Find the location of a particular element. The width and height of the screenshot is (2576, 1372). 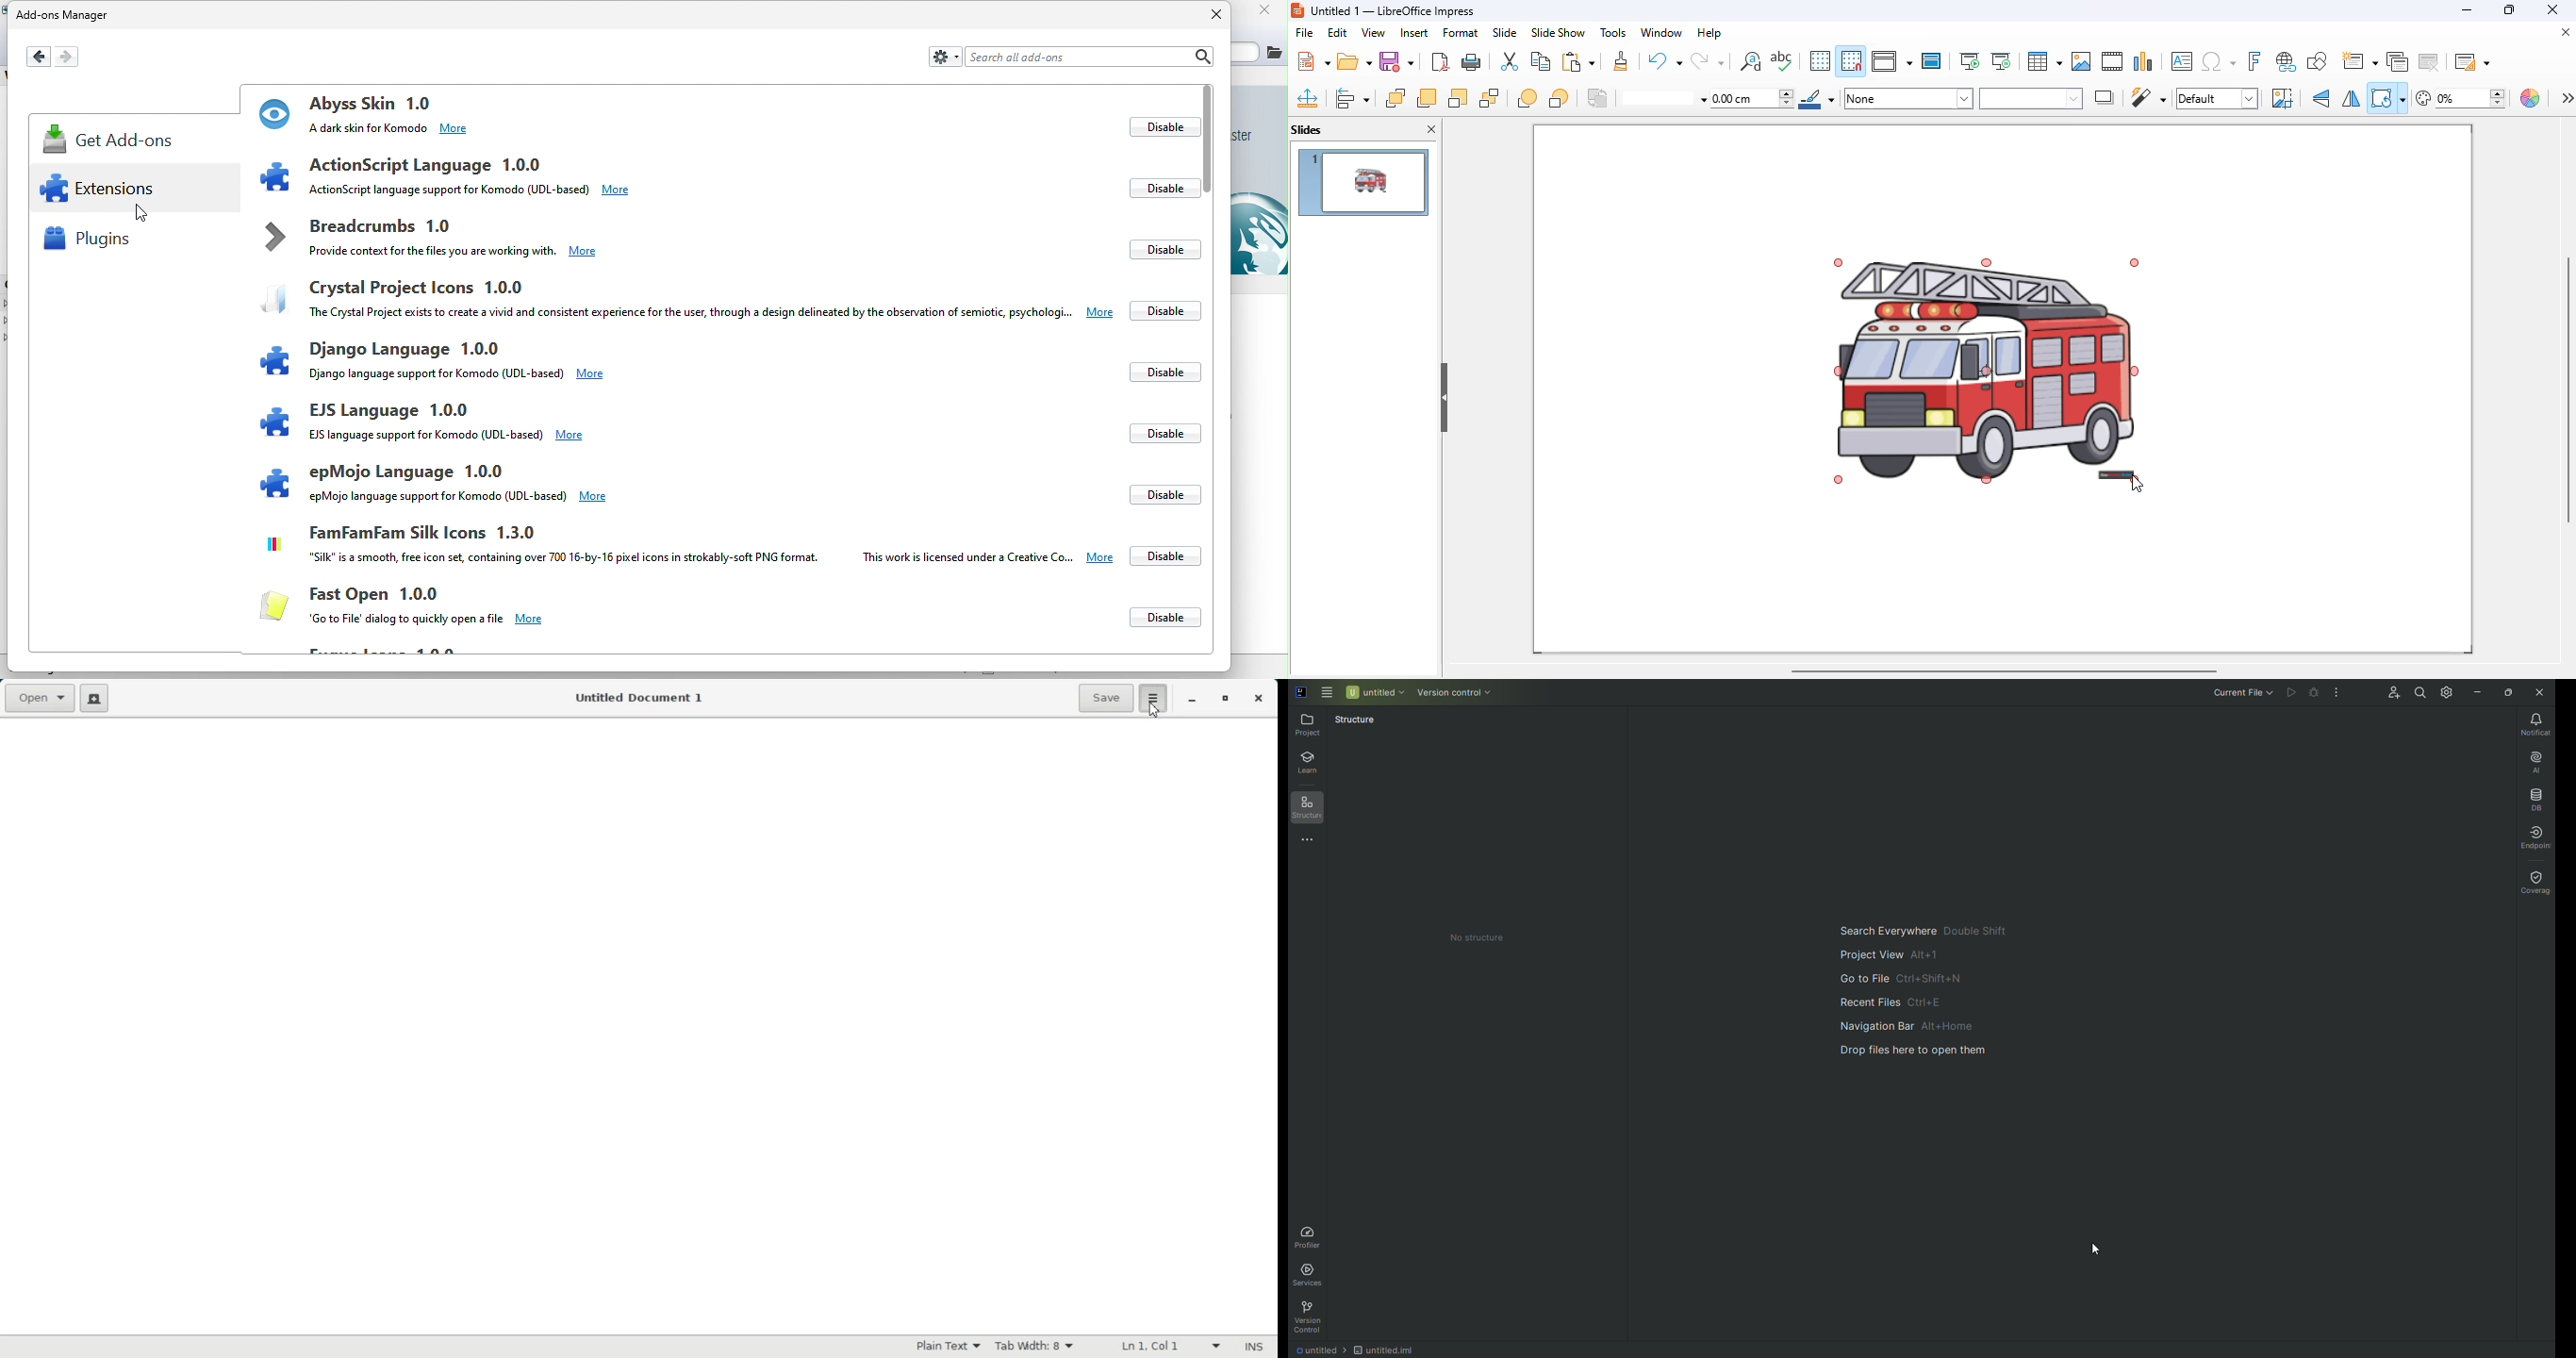

title is located at coordinates (1393, 11).